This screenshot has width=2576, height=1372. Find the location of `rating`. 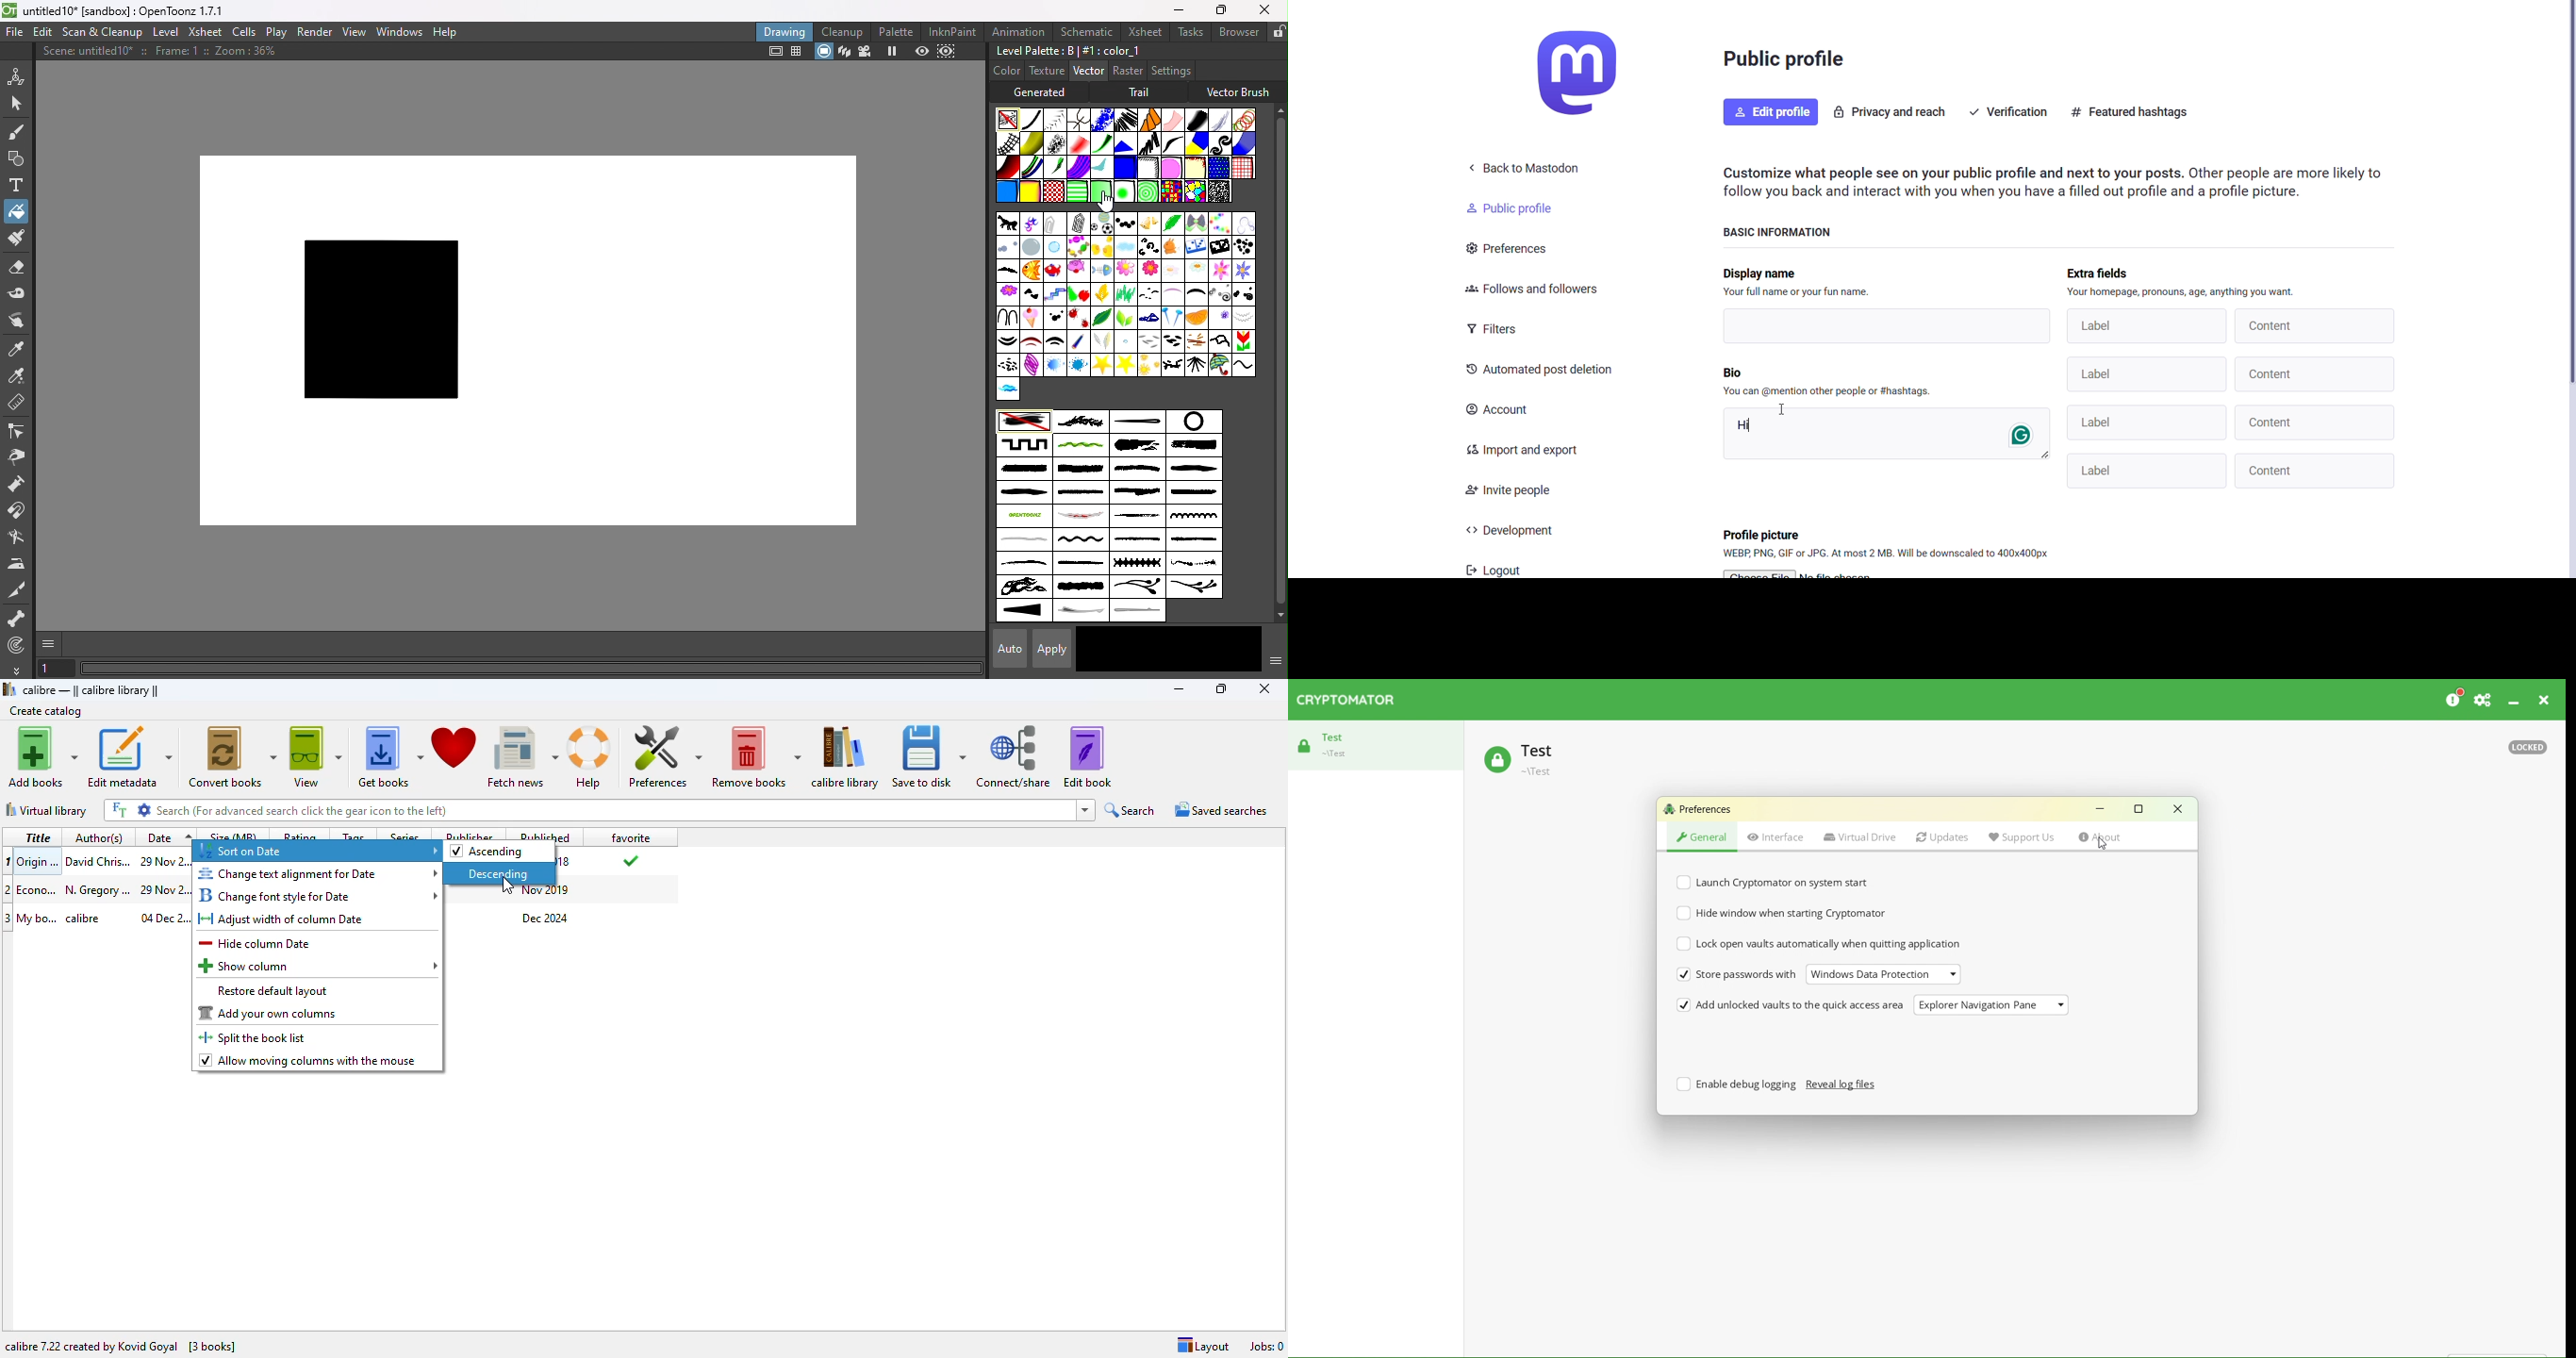

rating is located at coordinates (300, 834).